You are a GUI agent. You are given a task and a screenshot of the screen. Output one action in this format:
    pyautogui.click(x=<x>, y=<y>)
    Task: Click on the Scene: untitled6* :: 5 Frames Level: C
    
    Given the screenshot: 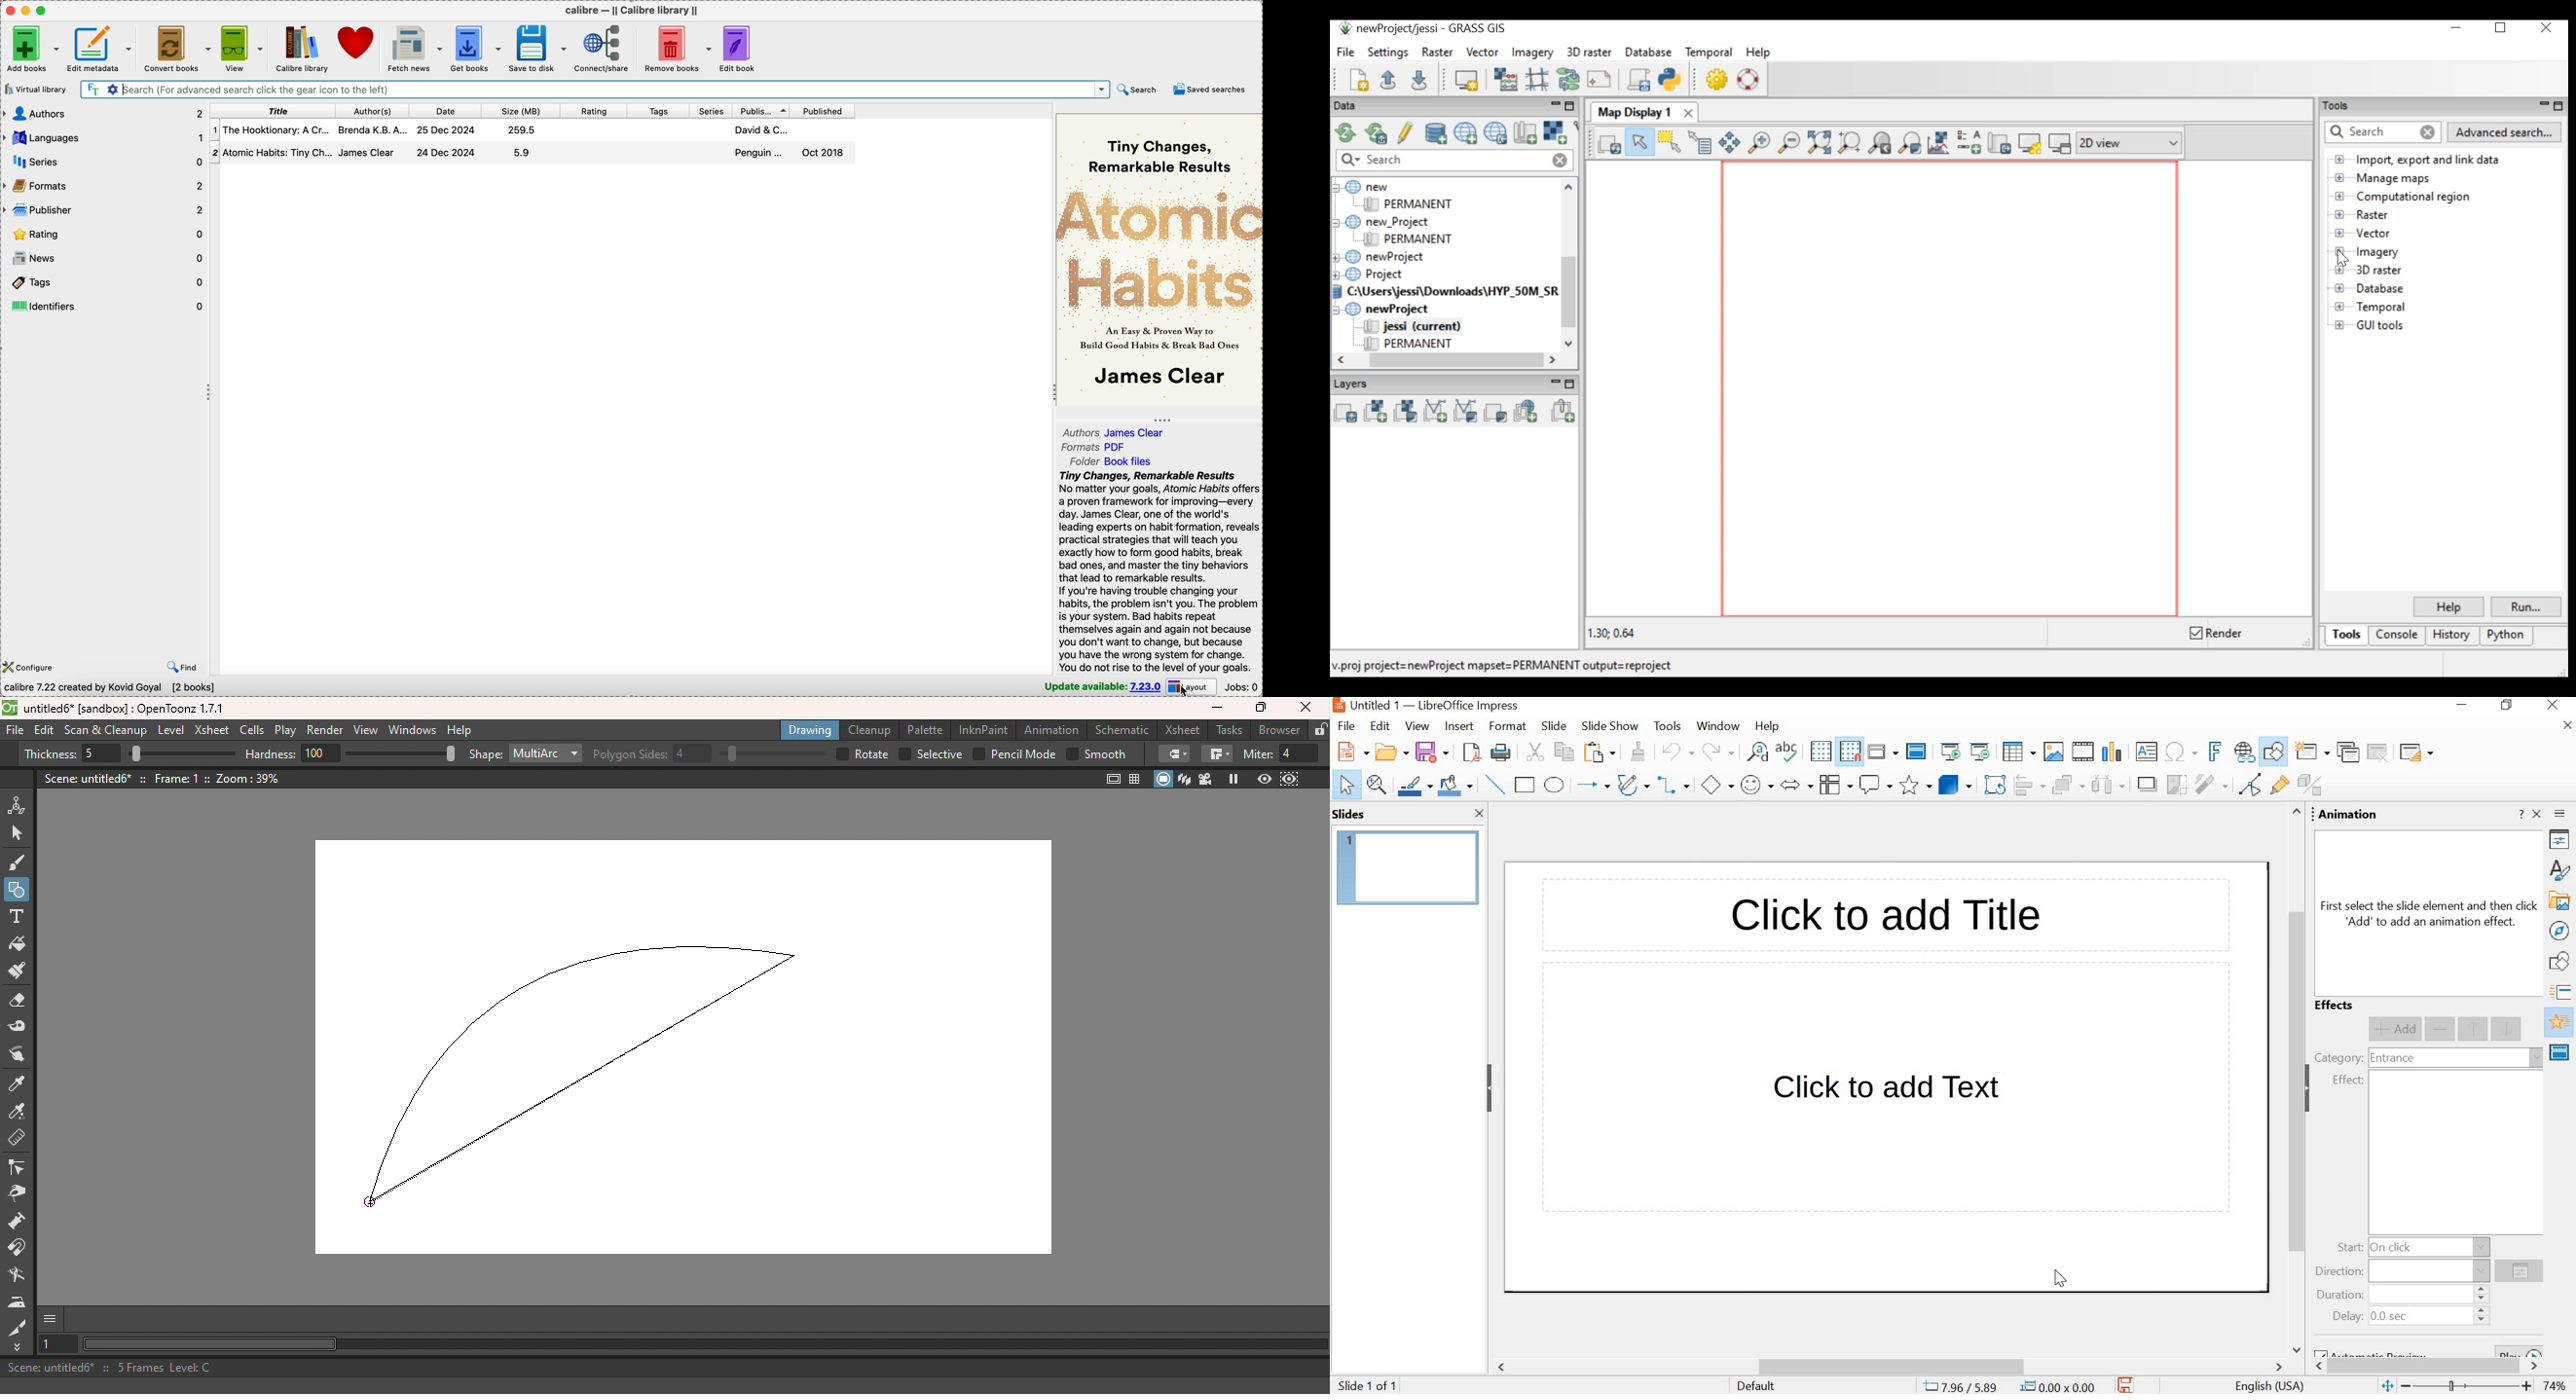 What is the action you would take?
    pyautogui.click(x=663, y=1367)
    